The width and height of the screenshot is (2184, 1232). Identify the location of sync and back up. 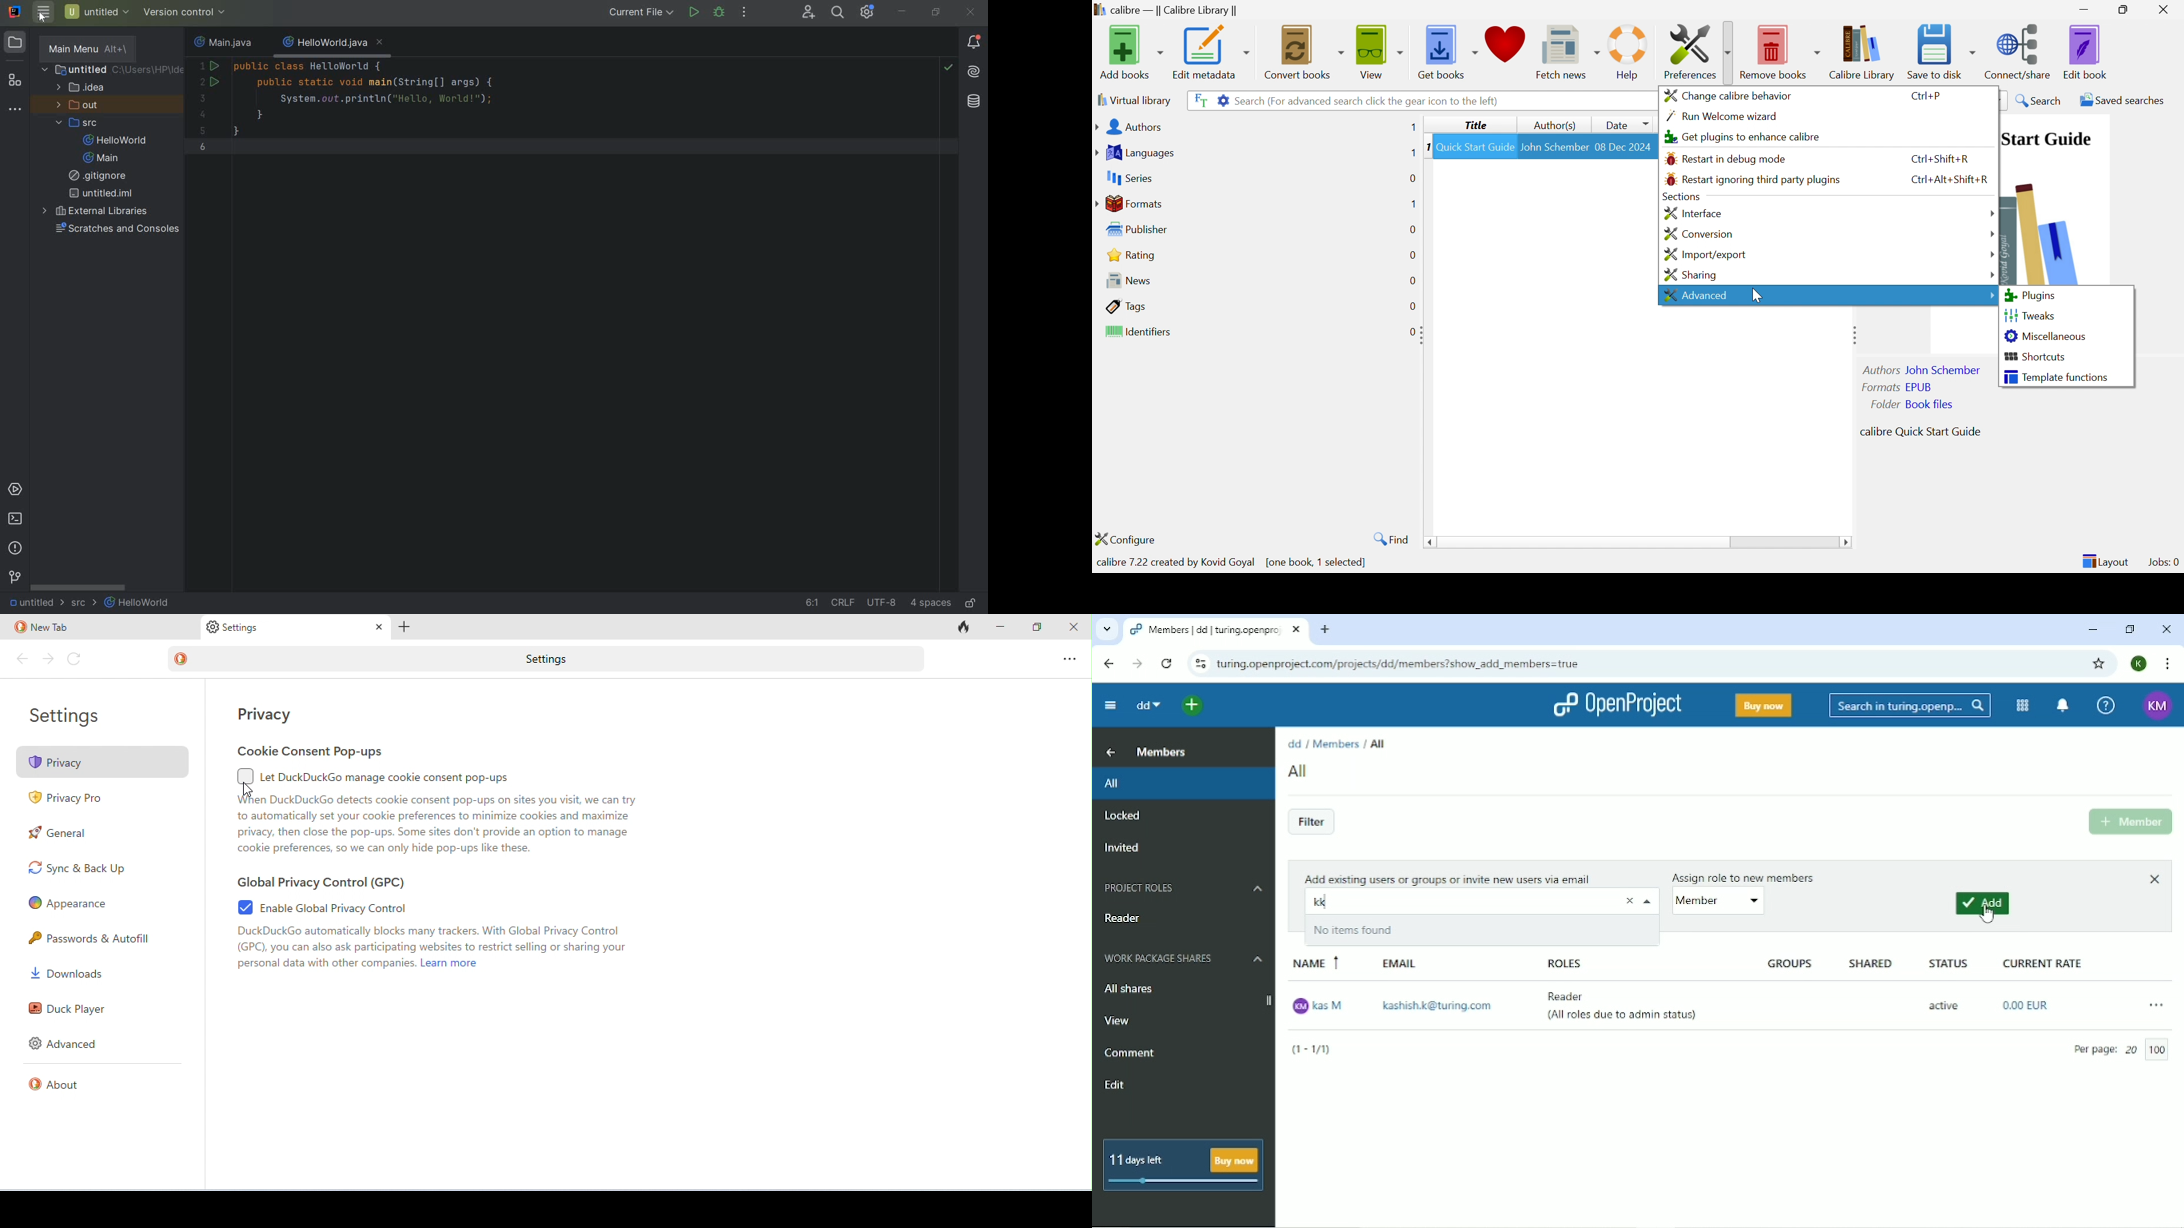
(76, 868).